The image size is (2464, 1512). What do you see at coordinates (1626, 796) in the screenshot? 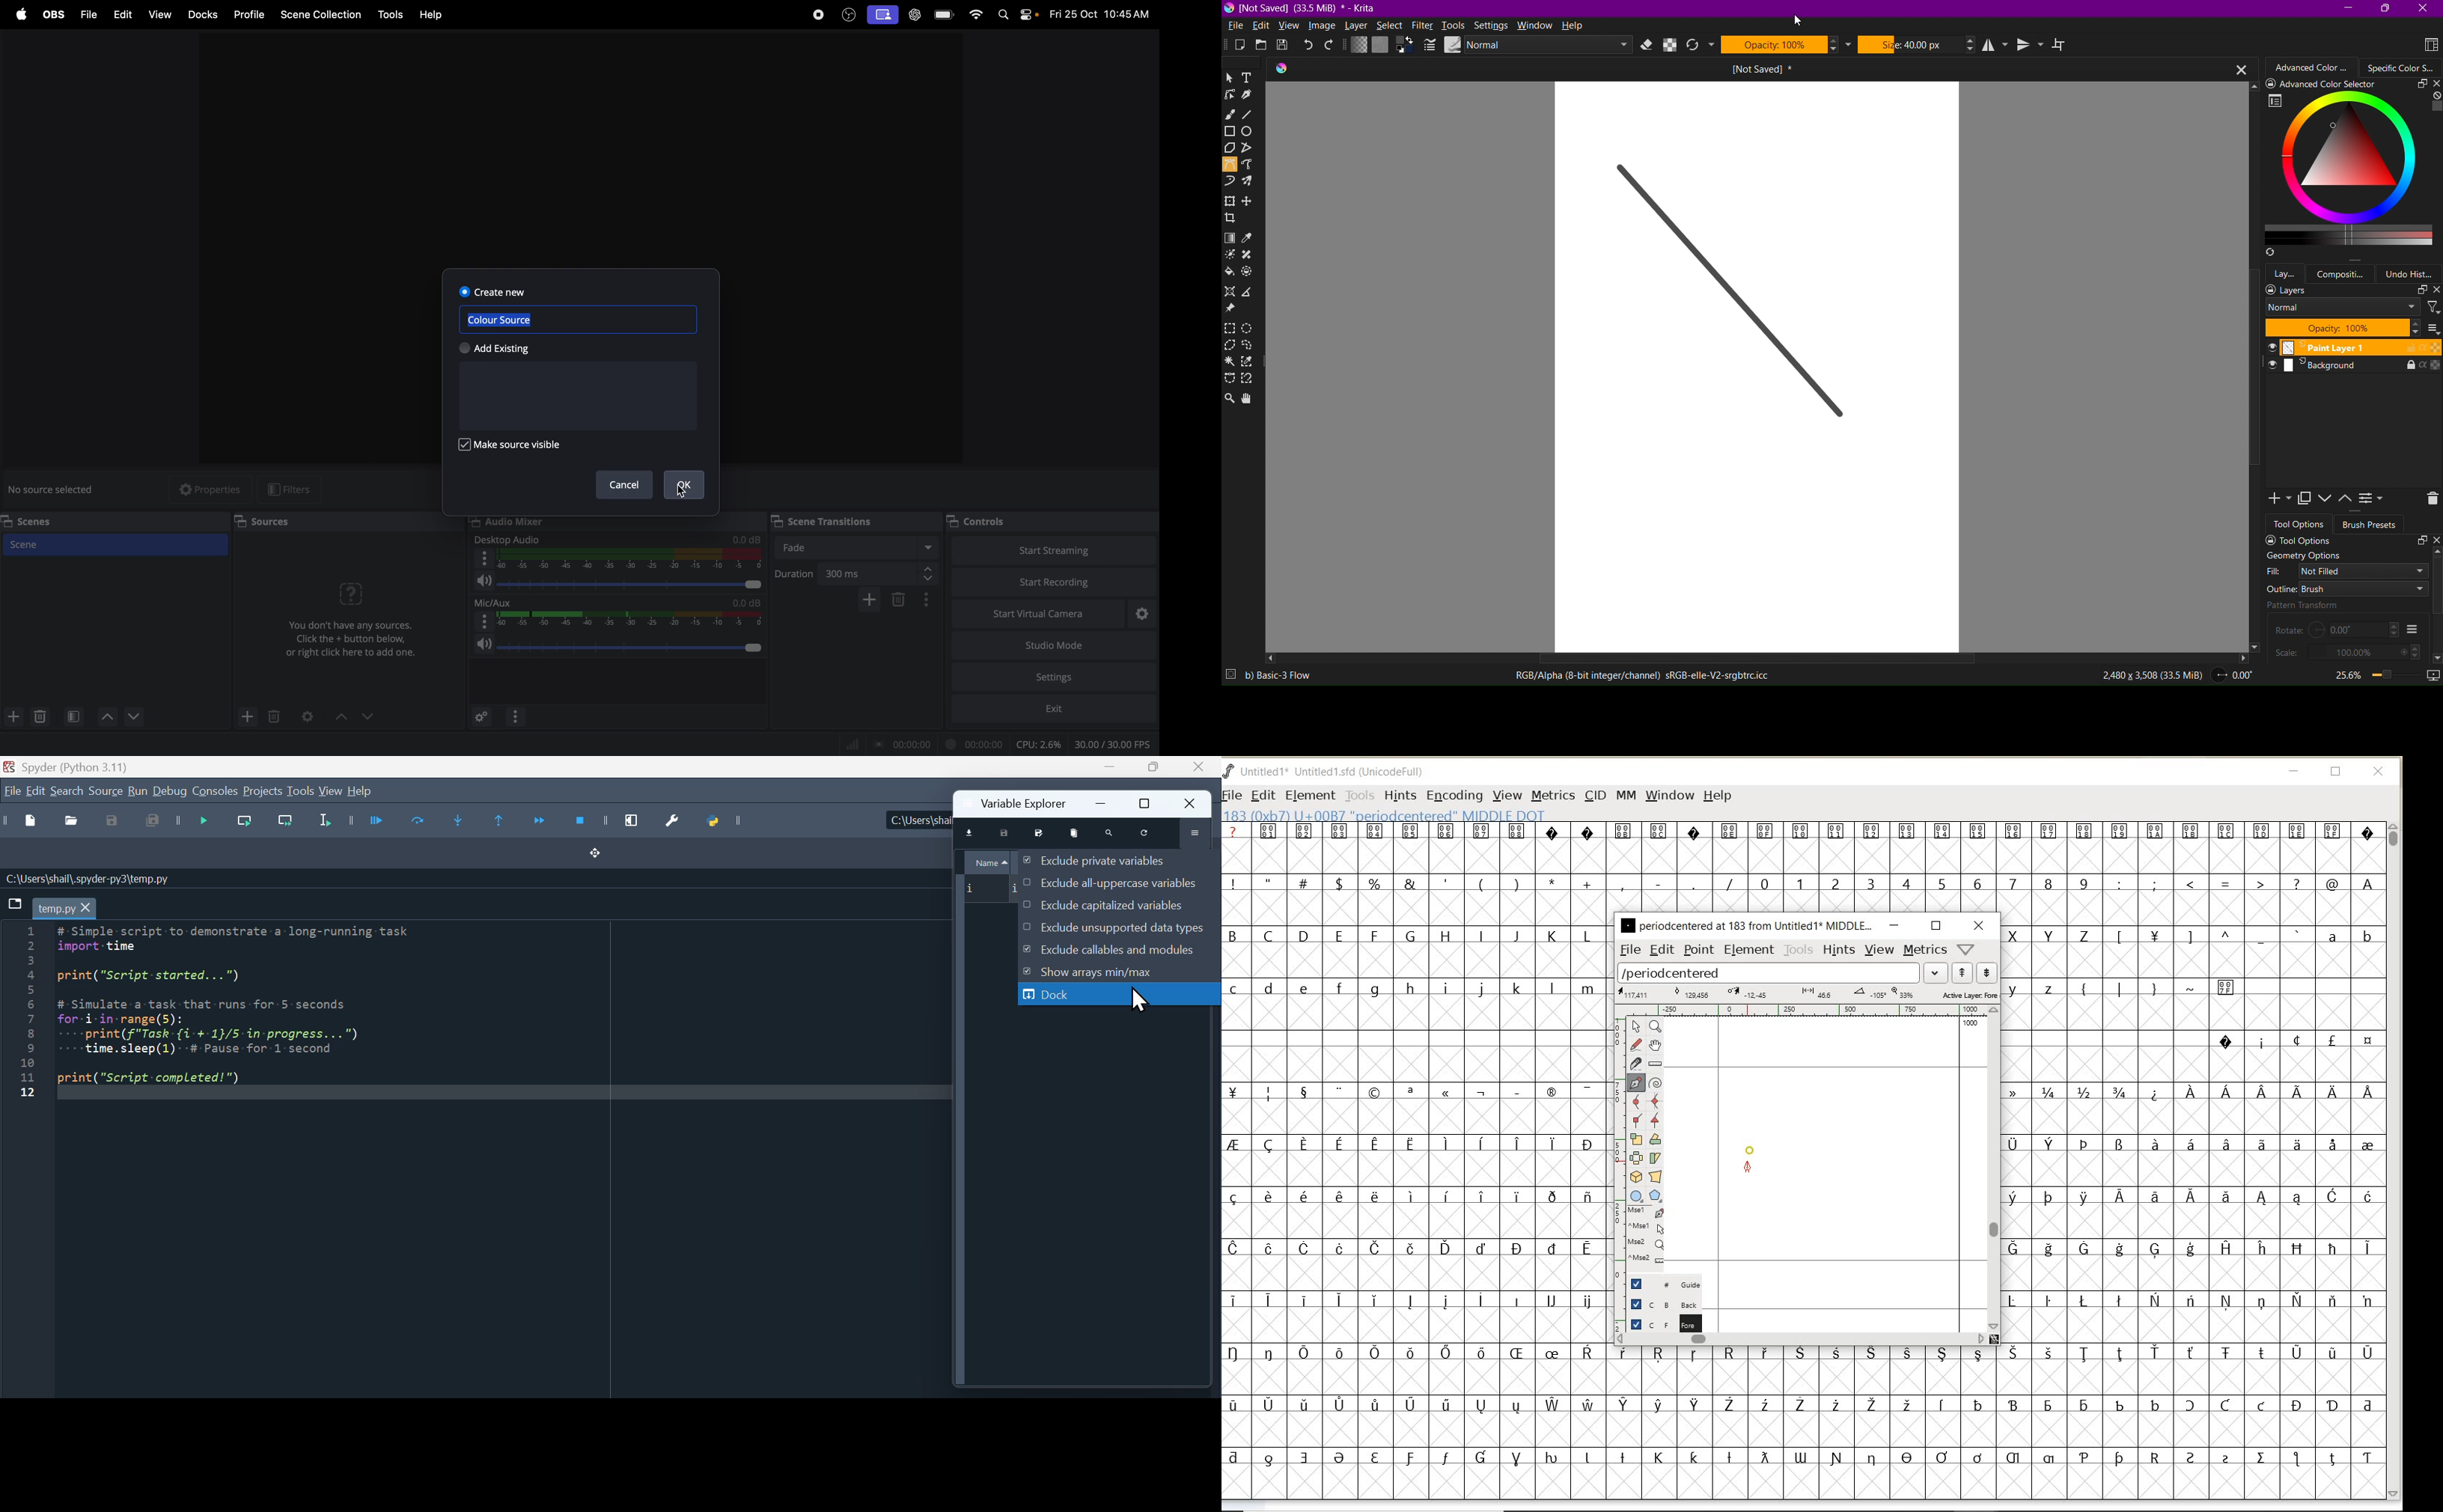
I see `MM` at bounding box center [1626, 796].